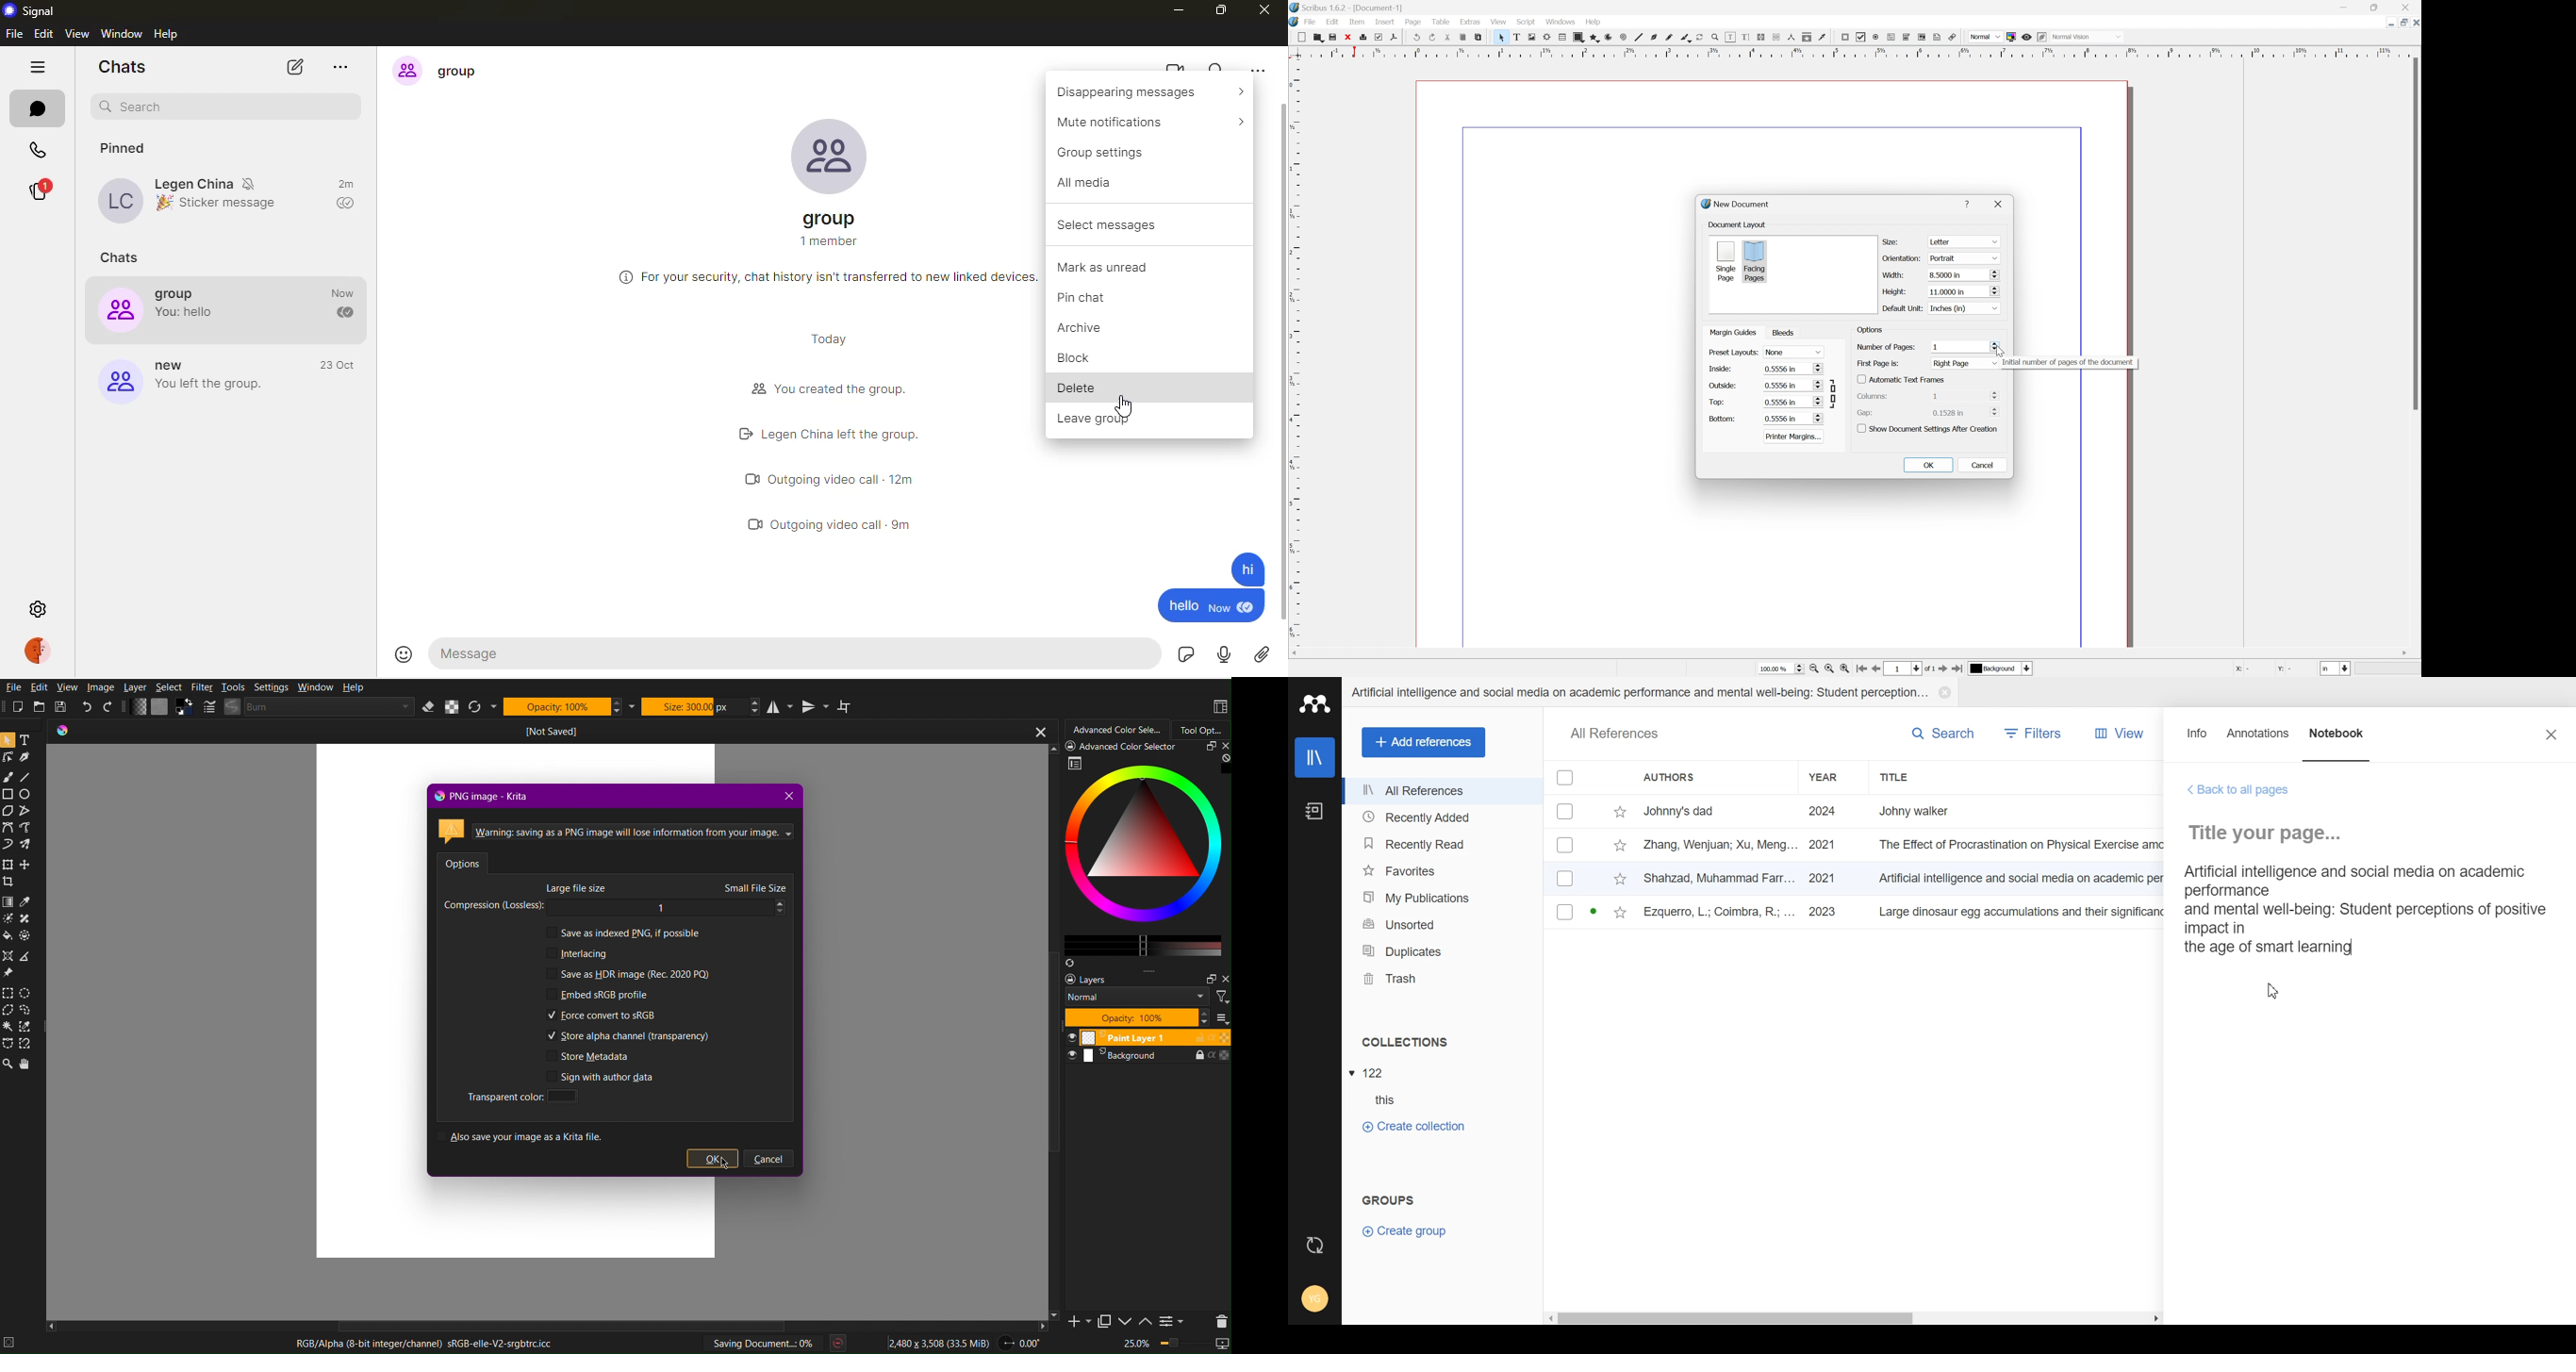  Describe the element at coordinates (21, 870) in the screenshot. I see `Move Tools` at that location.